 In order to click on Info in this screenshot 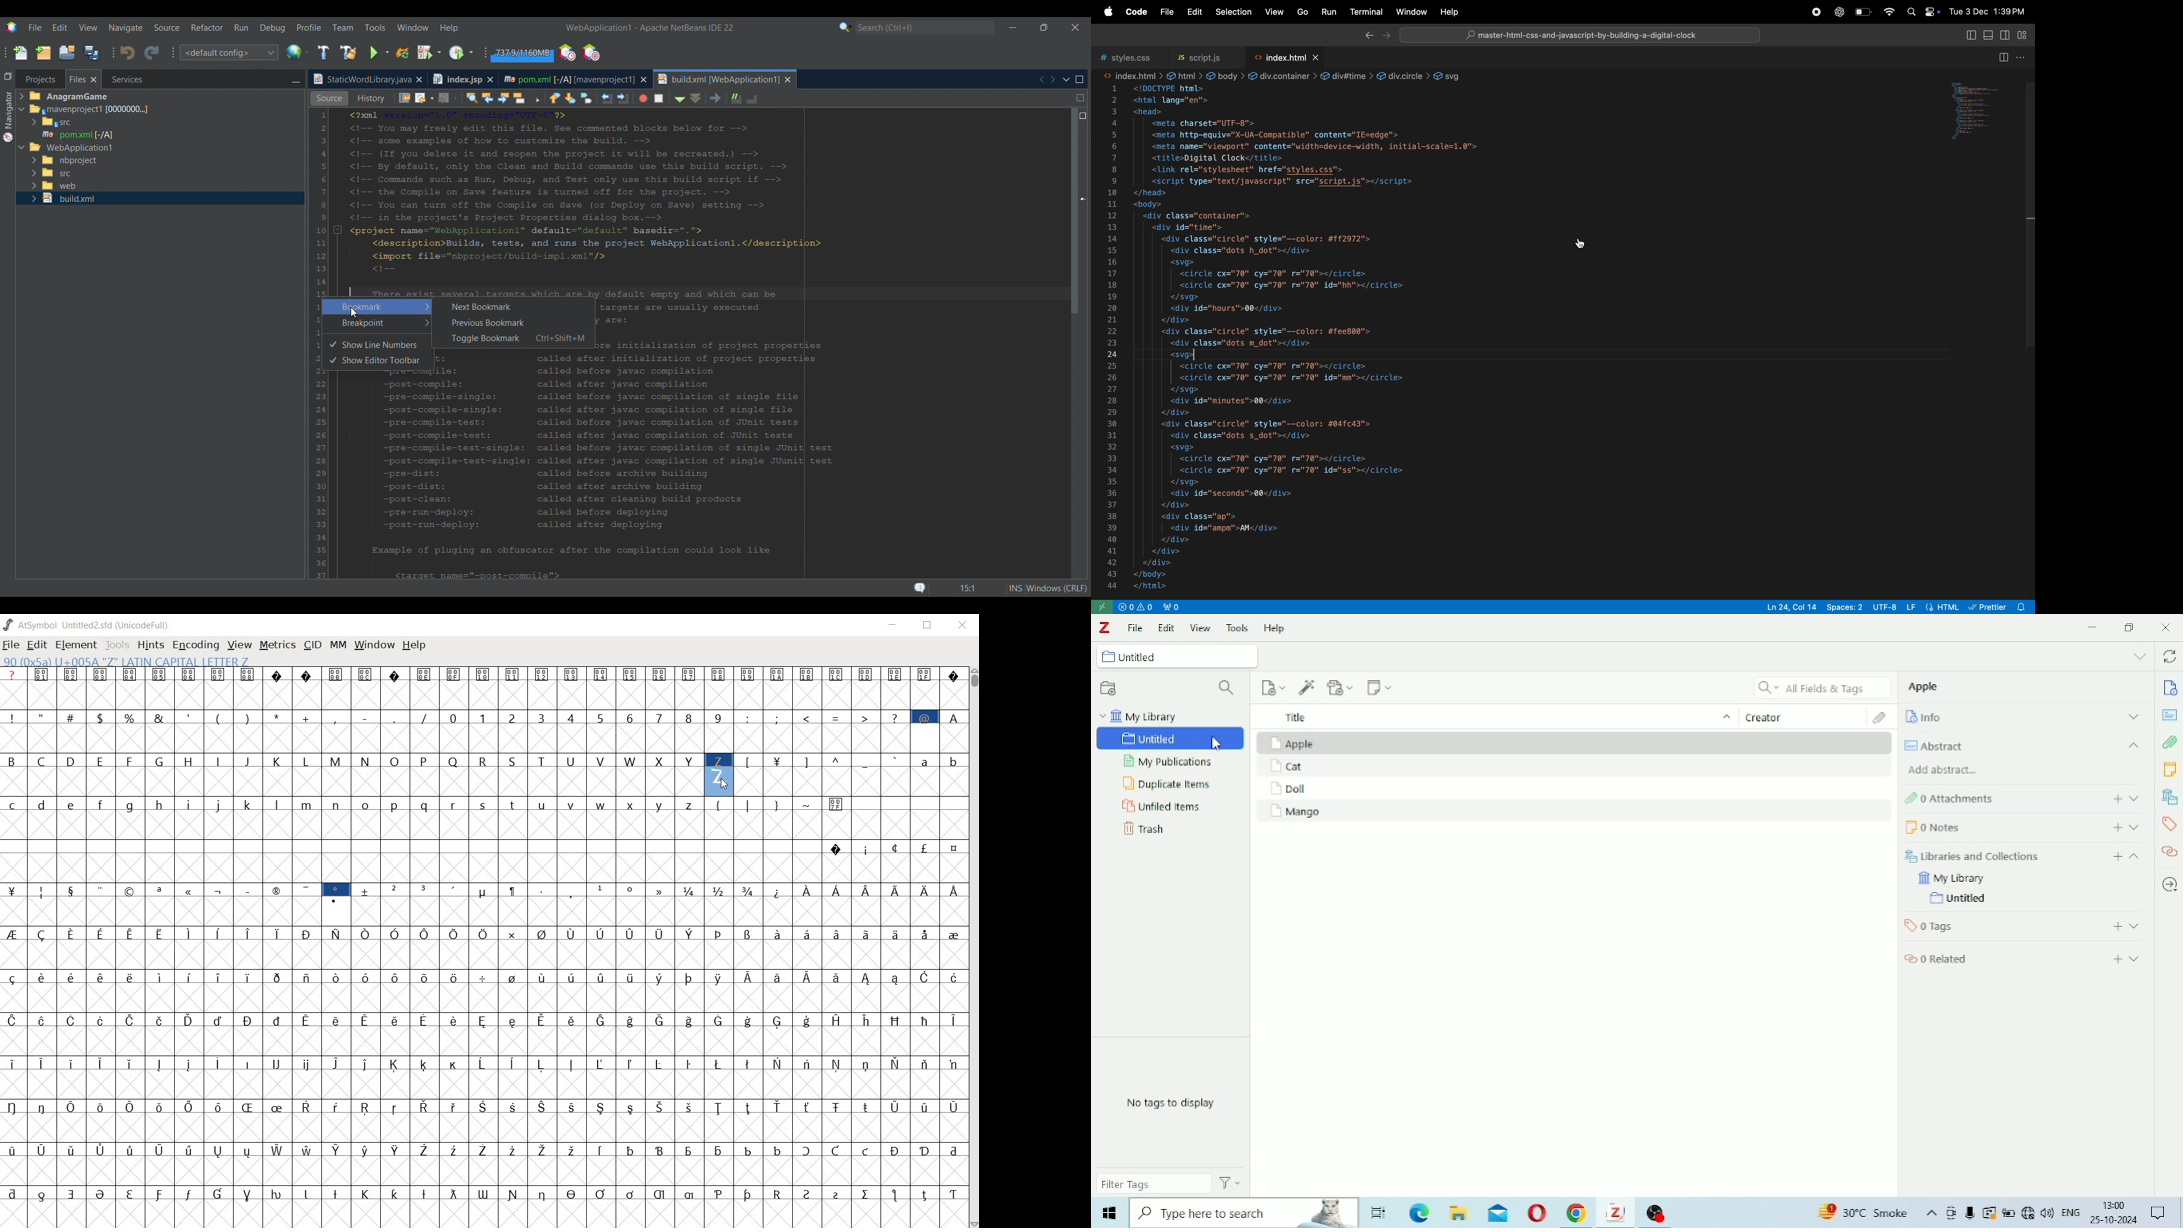, I will do `click(2171, 689)`.